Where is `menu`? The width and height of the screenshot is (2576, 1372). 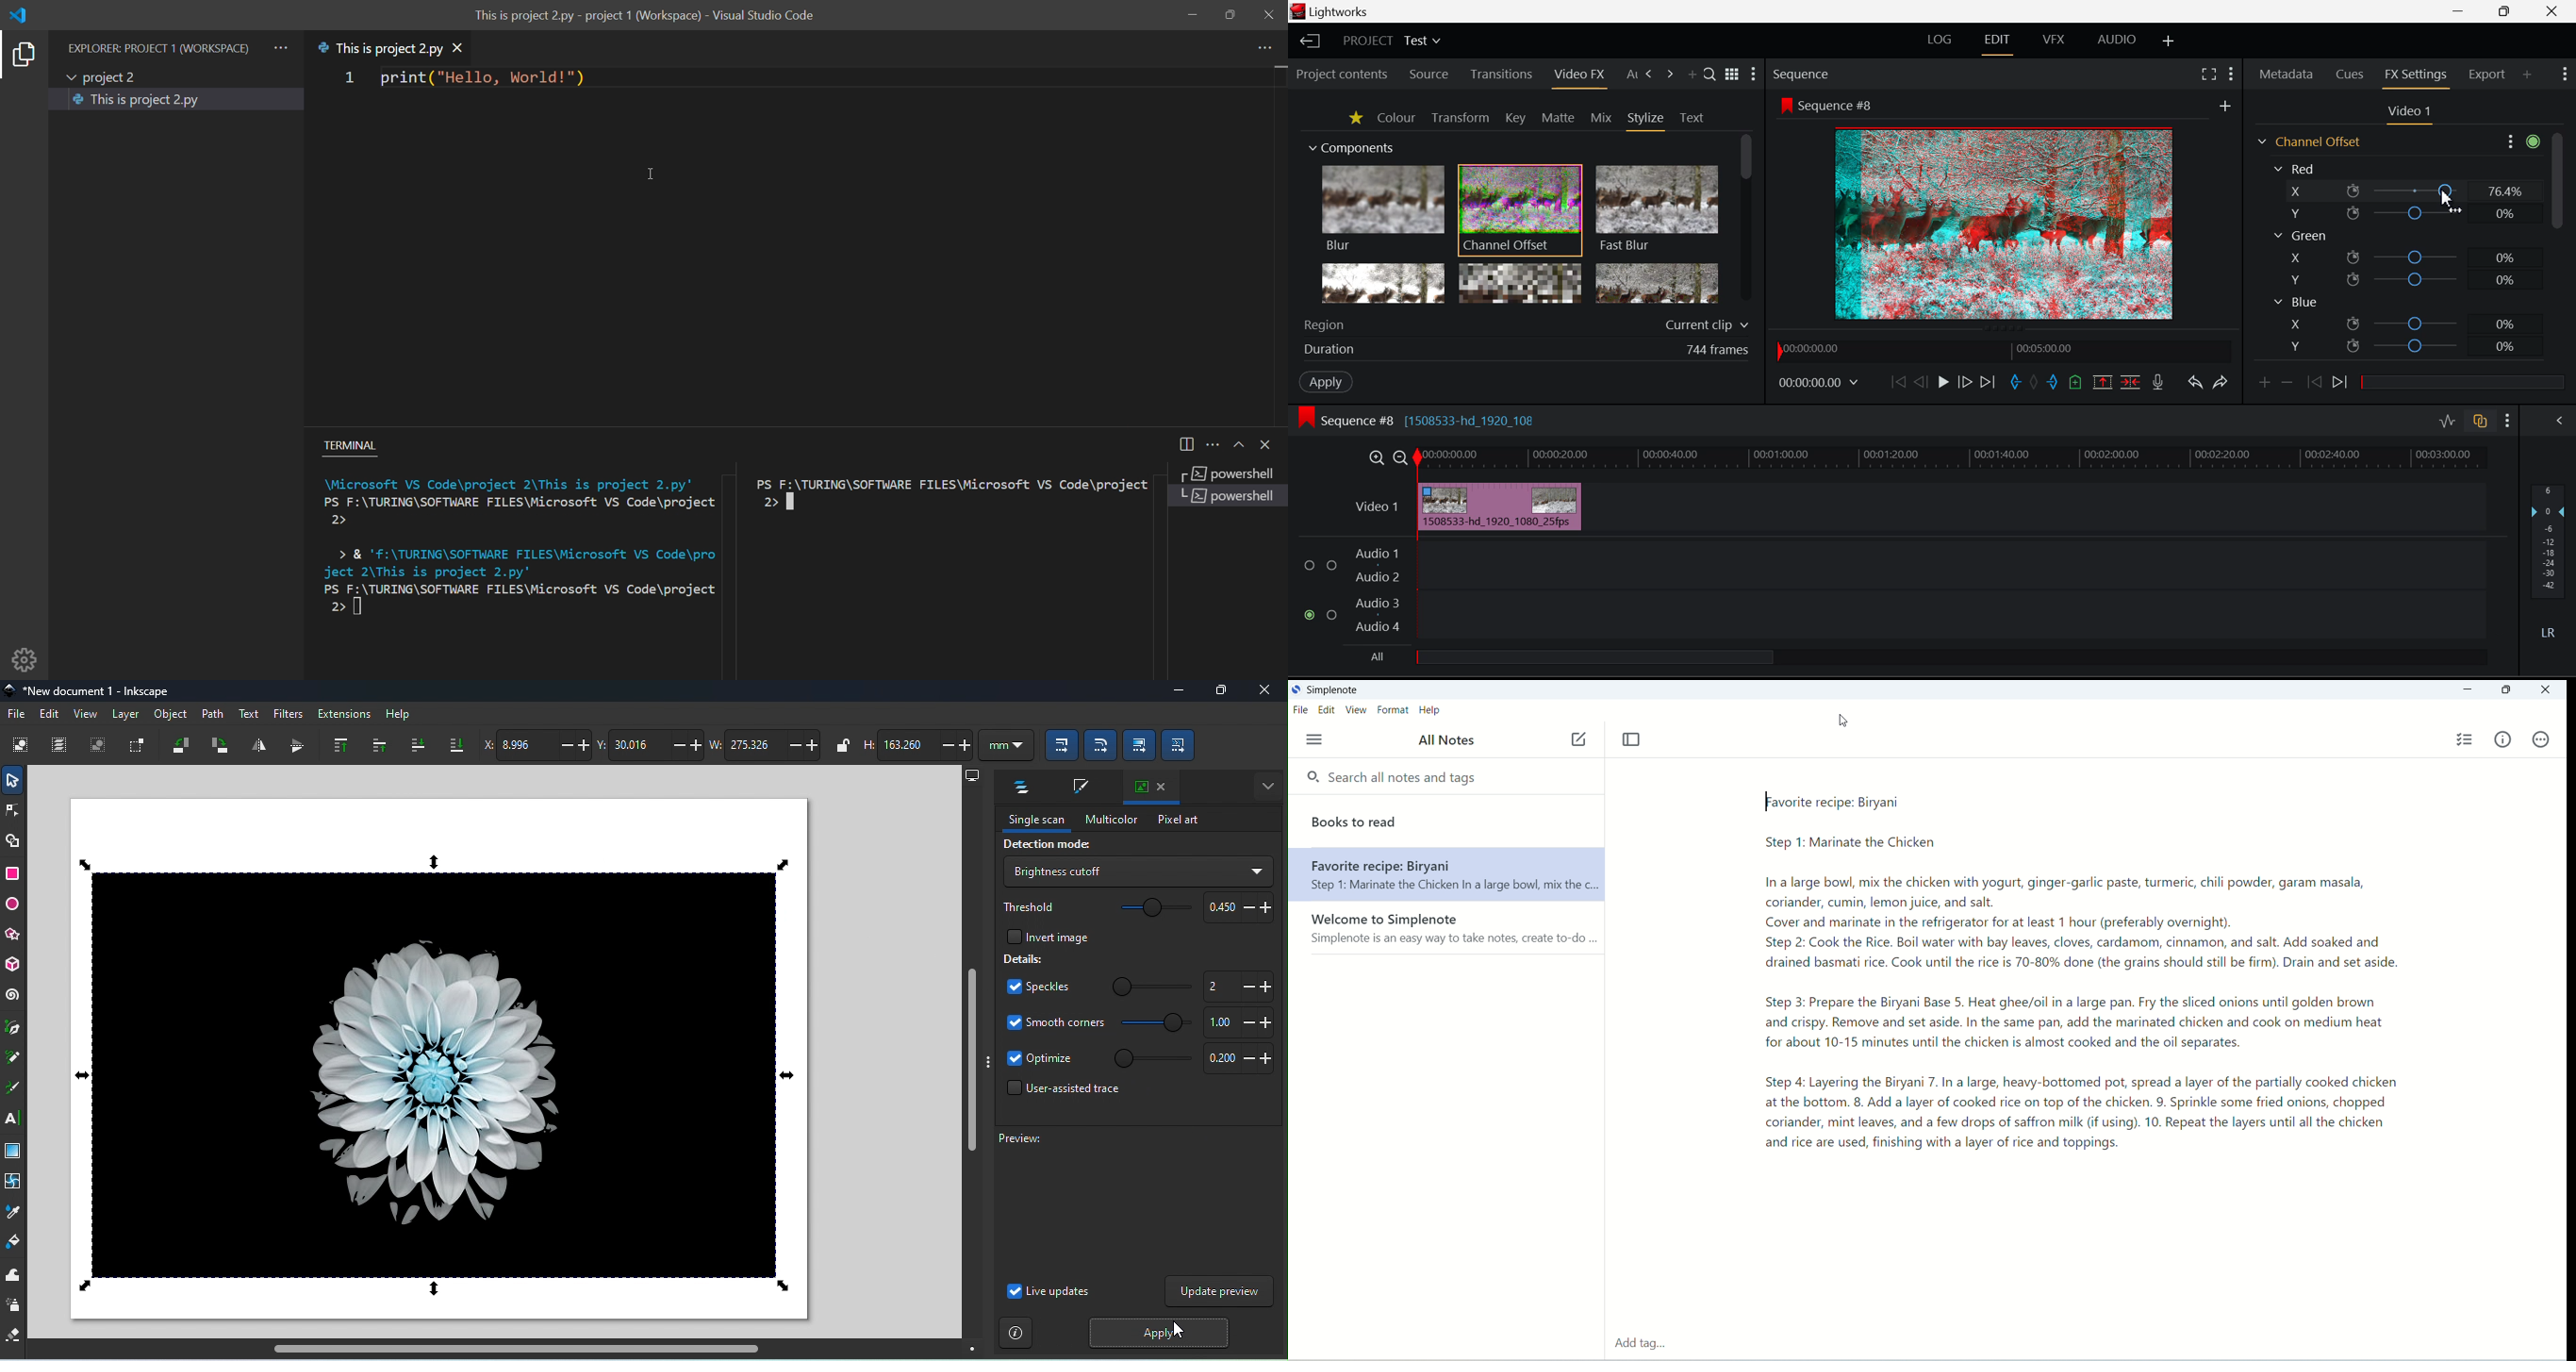
menu is located at coordinates (1311, 739).